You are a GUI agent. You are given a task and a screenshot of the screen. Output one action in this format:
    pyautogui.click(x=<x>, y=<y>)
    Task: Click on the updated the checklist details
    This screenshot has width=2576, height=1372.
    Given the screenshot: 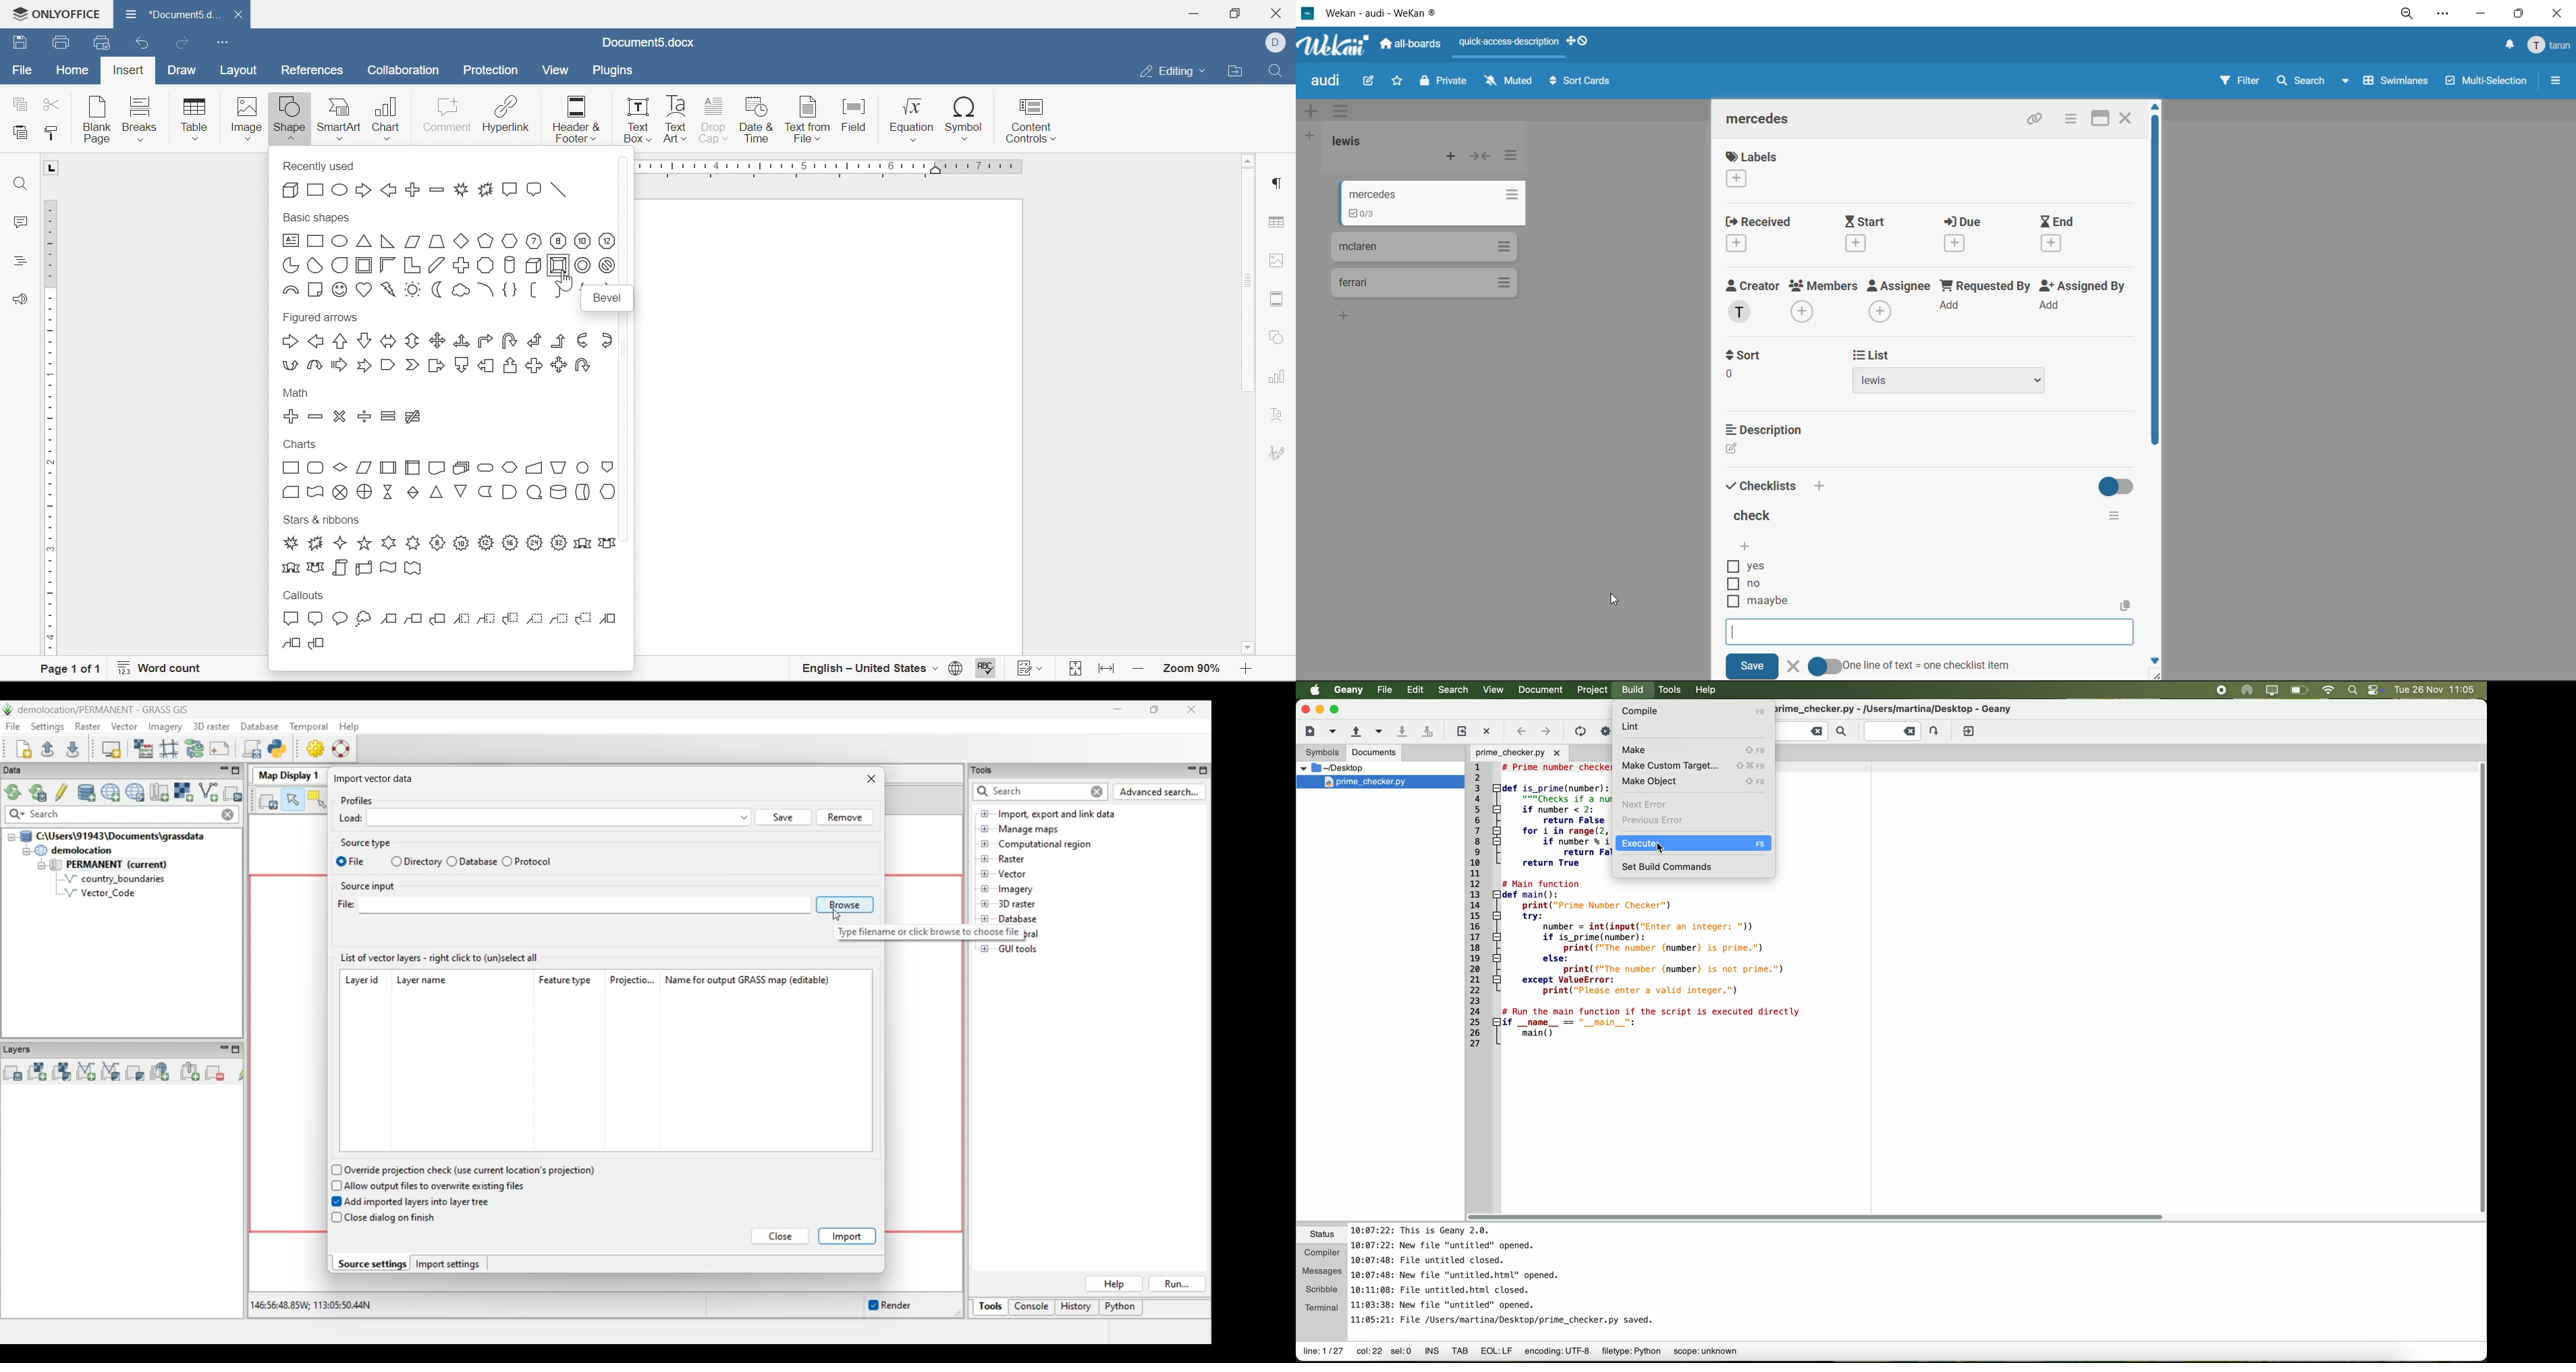 What is the action you would take?
    pyautogui.click(x=1364, y=213)
    